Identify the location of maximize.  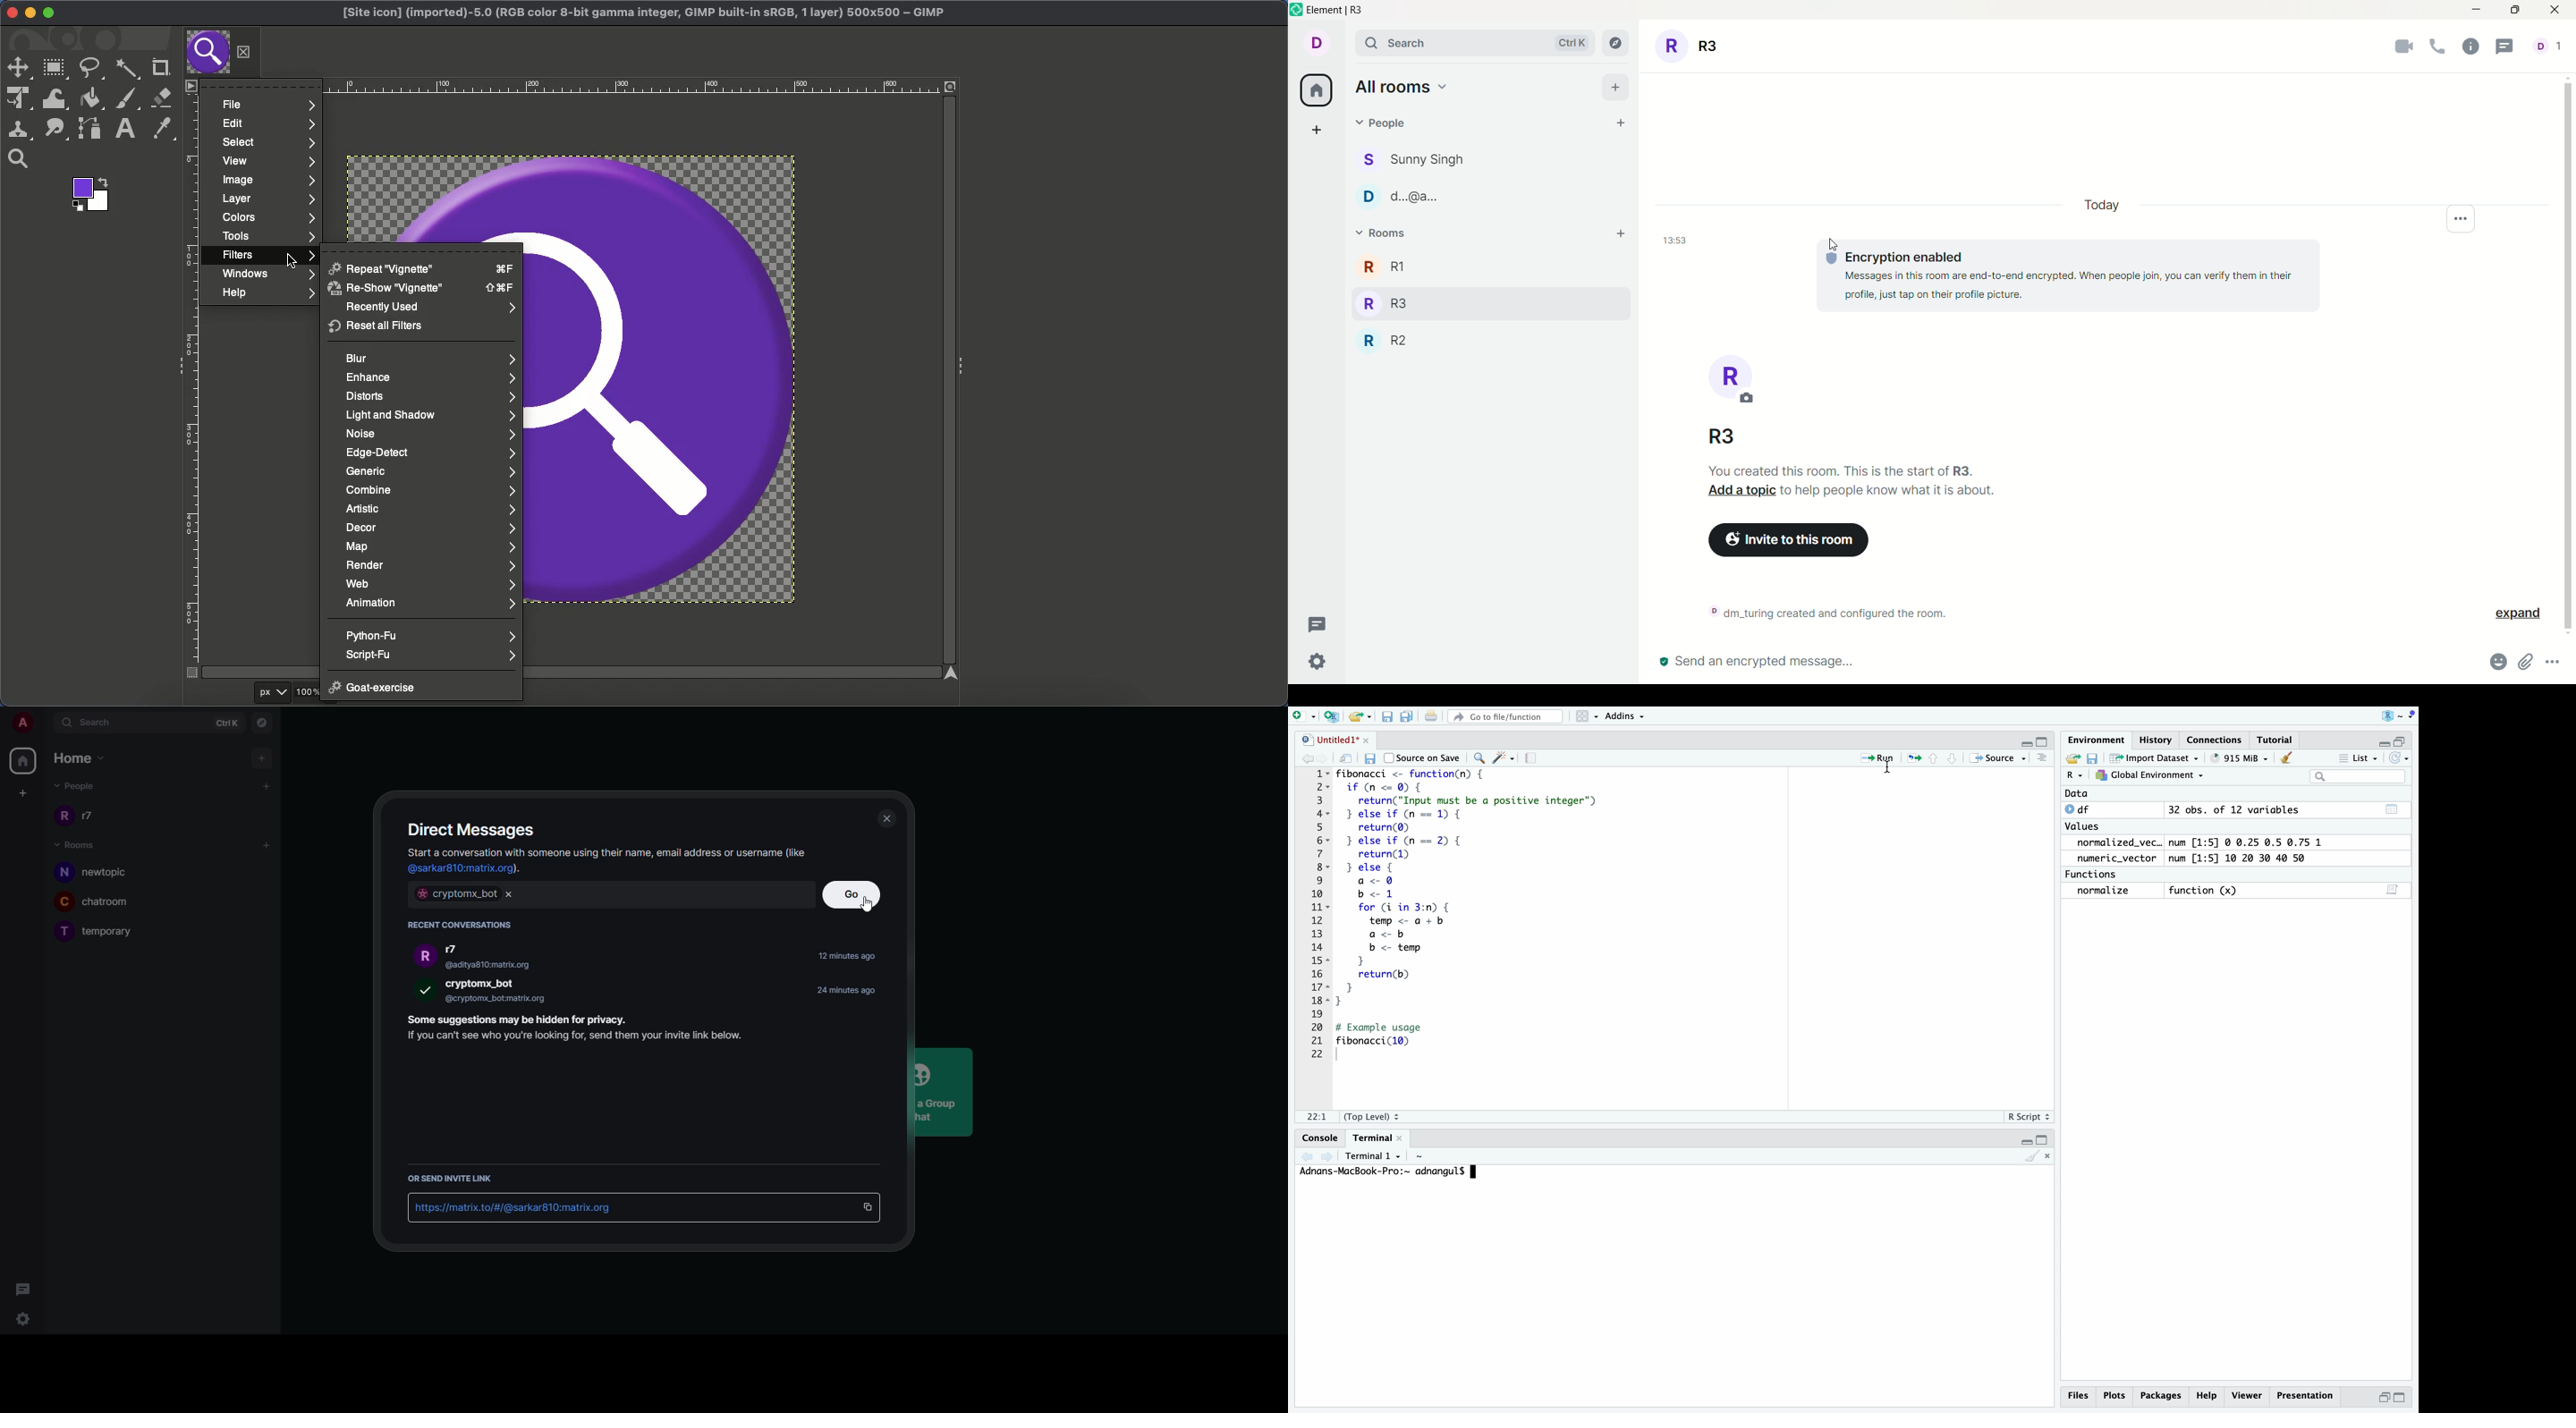
(2044, 1139).